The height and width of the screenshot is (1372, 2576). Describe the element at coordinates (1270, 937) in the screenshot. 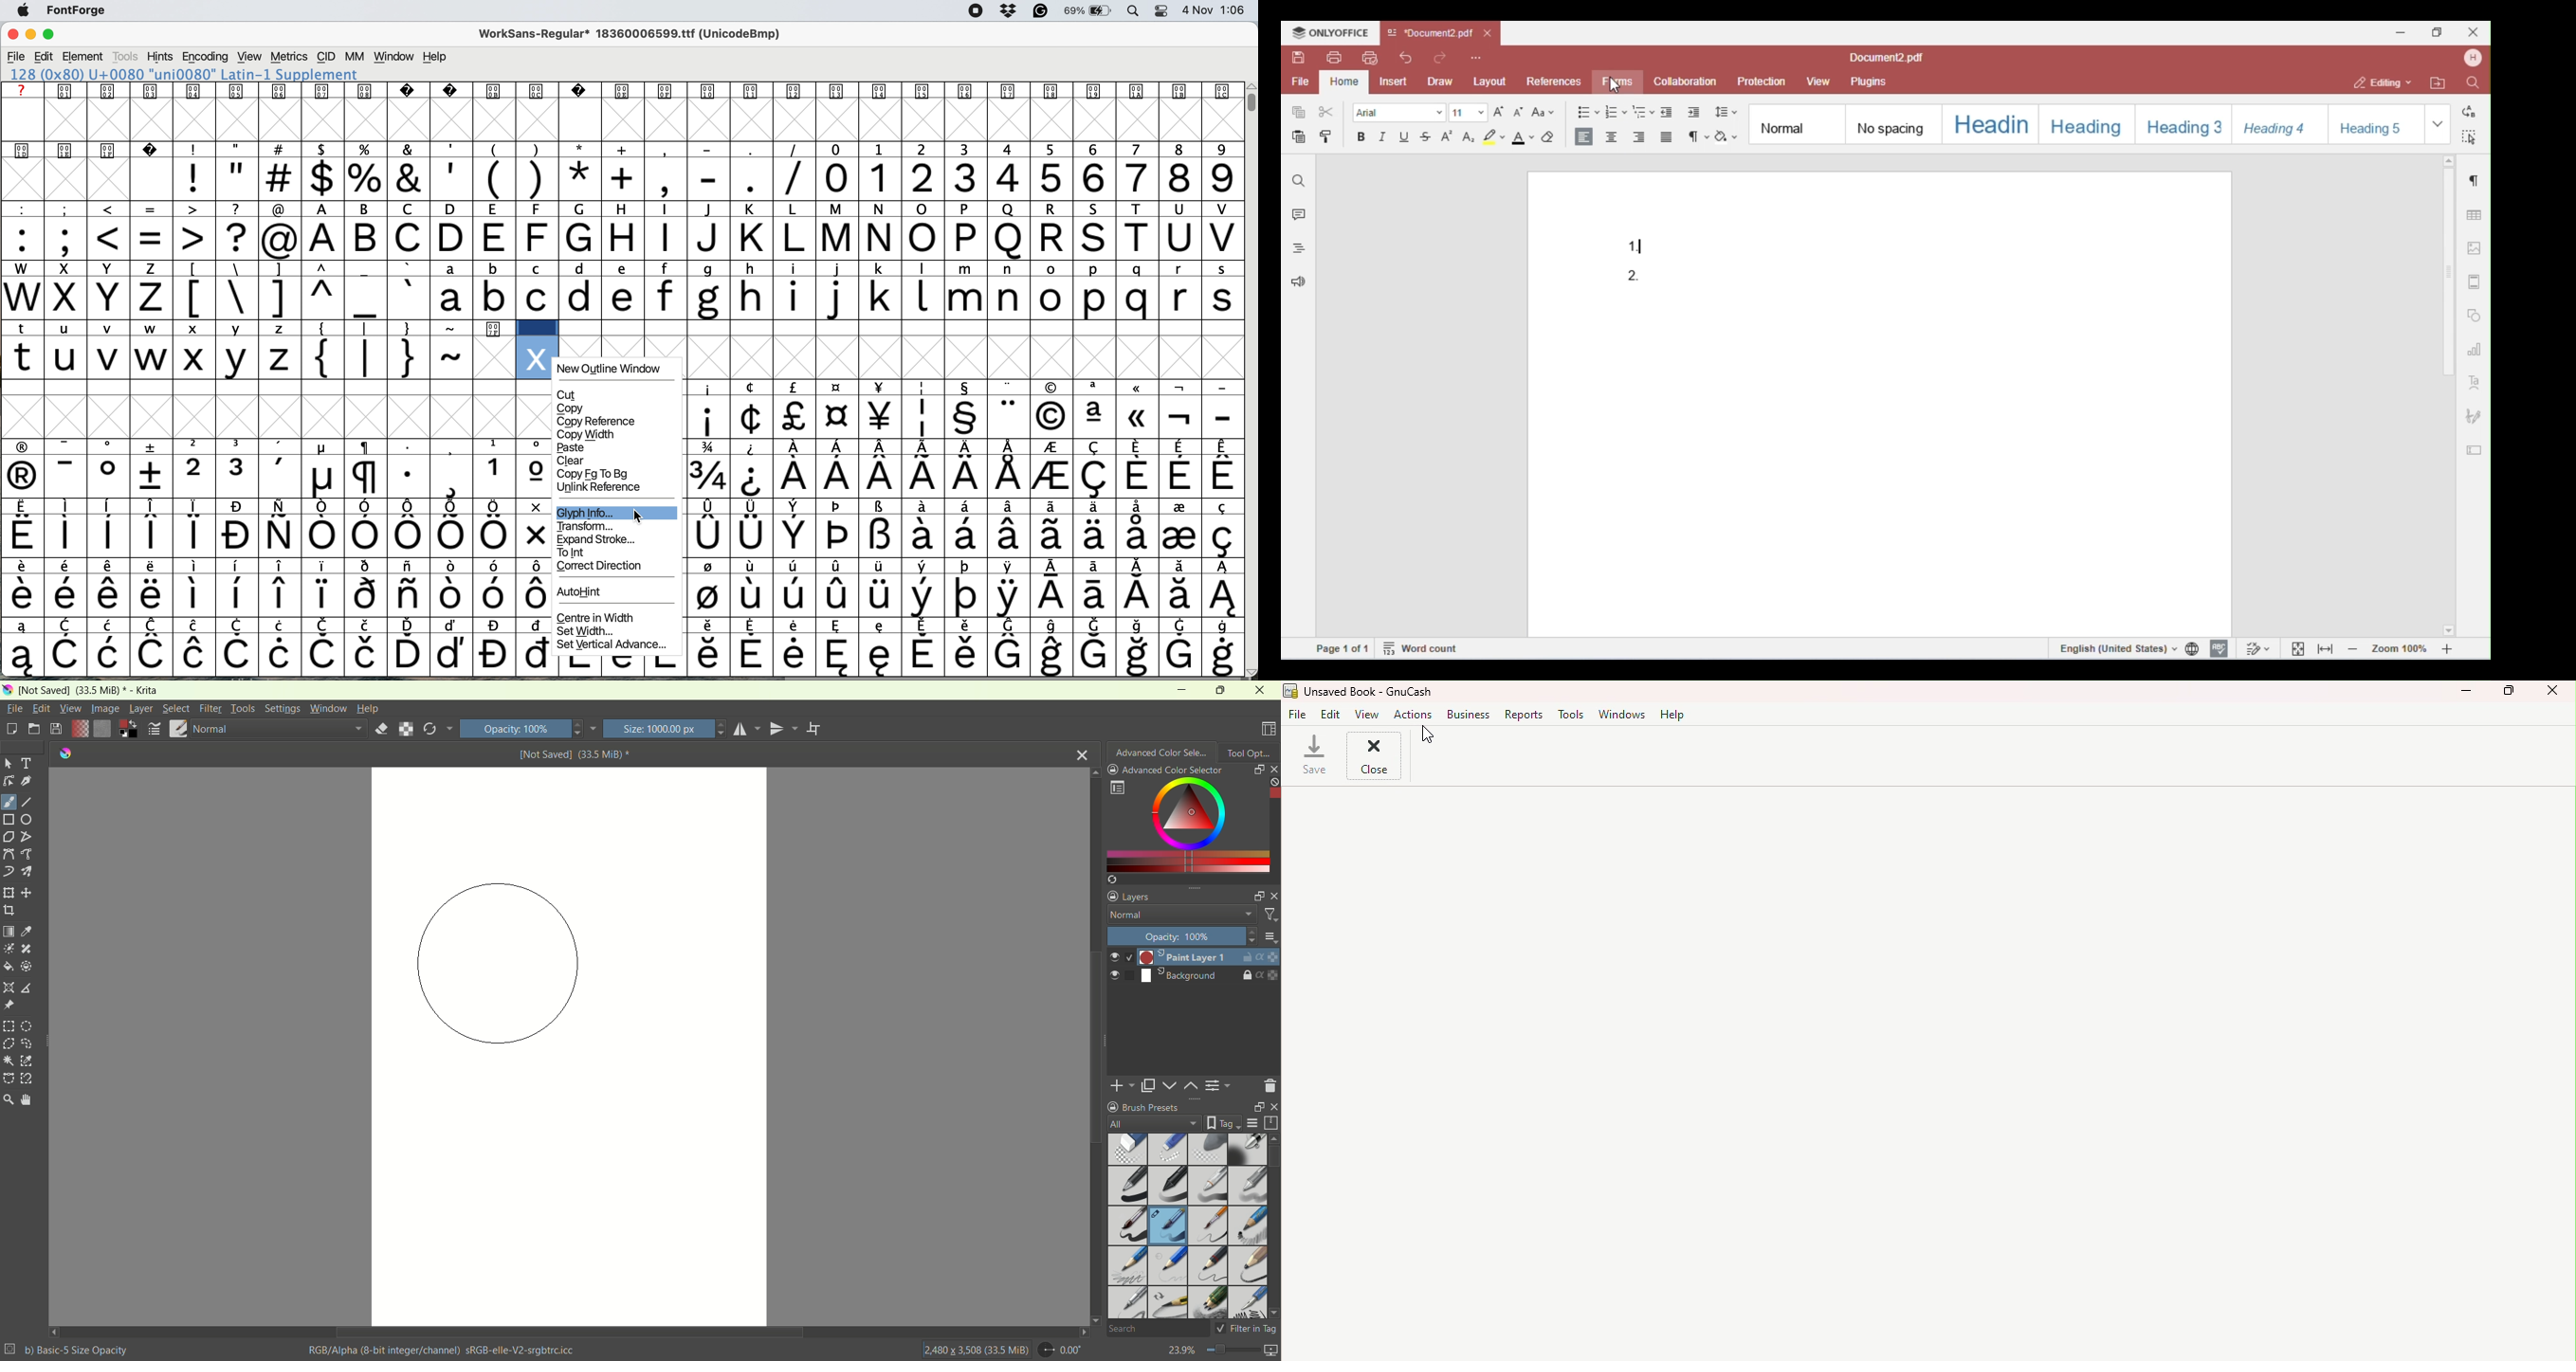

I see `options` at that location.